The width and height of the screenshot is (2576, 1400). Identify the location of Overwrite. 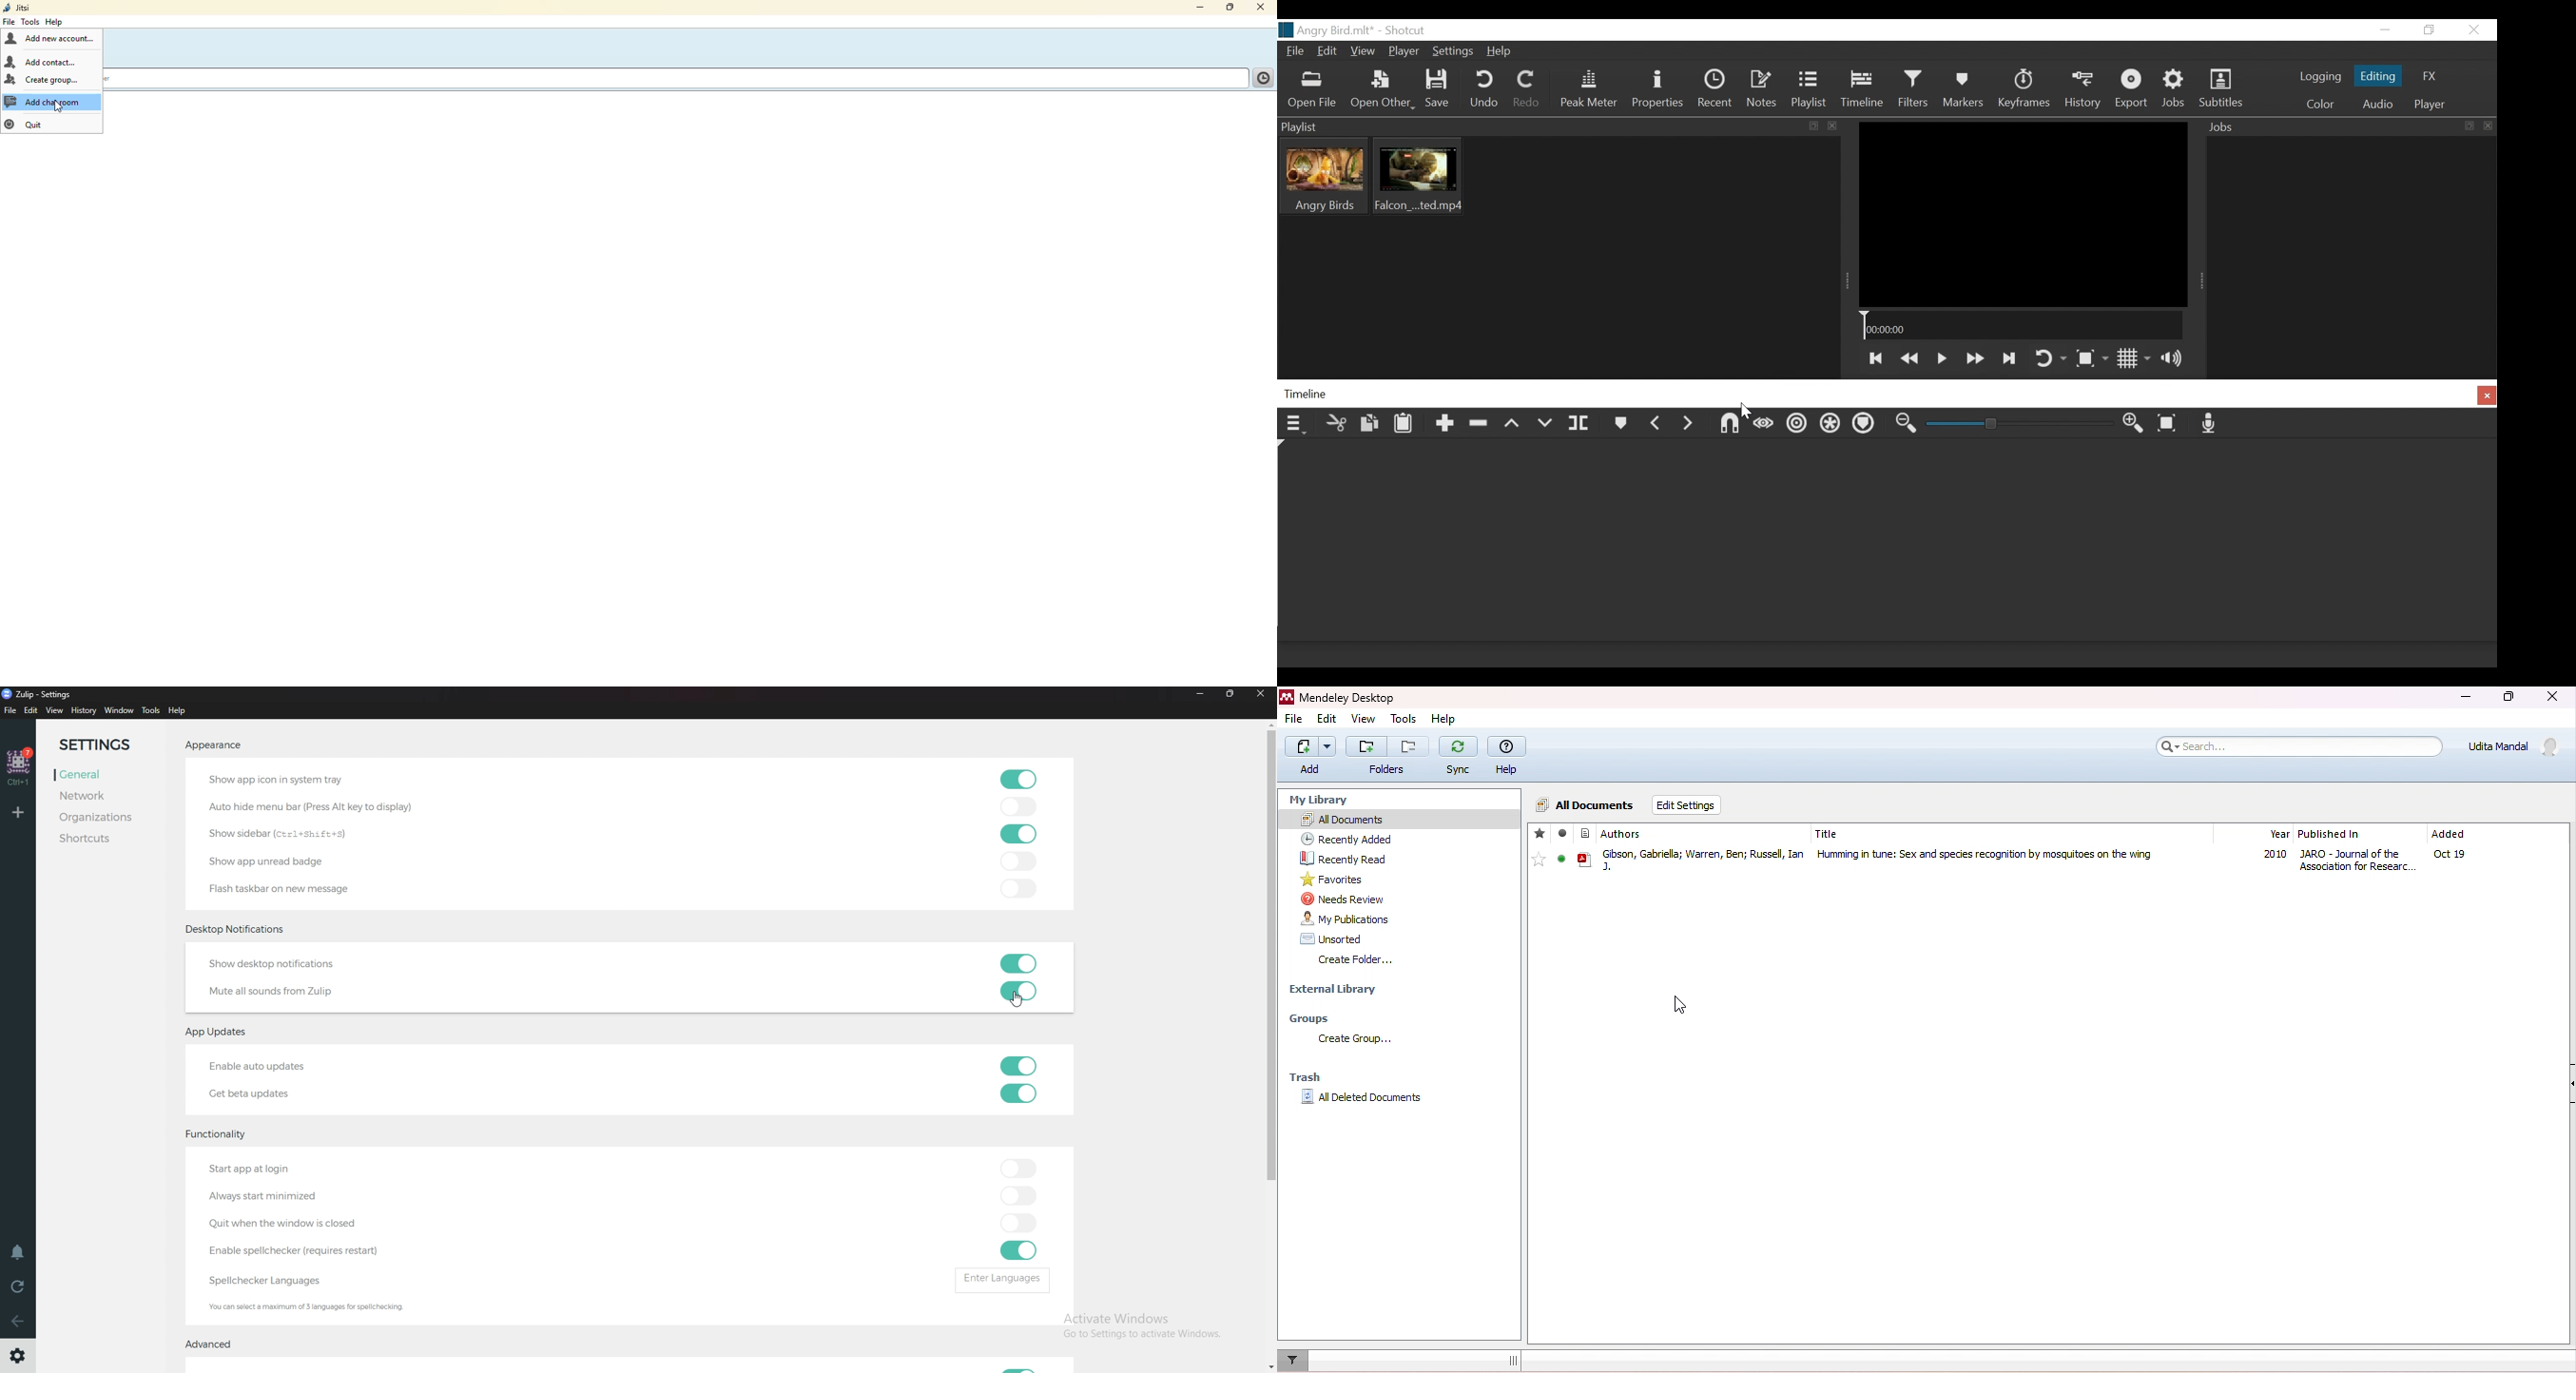
(1545, 425).